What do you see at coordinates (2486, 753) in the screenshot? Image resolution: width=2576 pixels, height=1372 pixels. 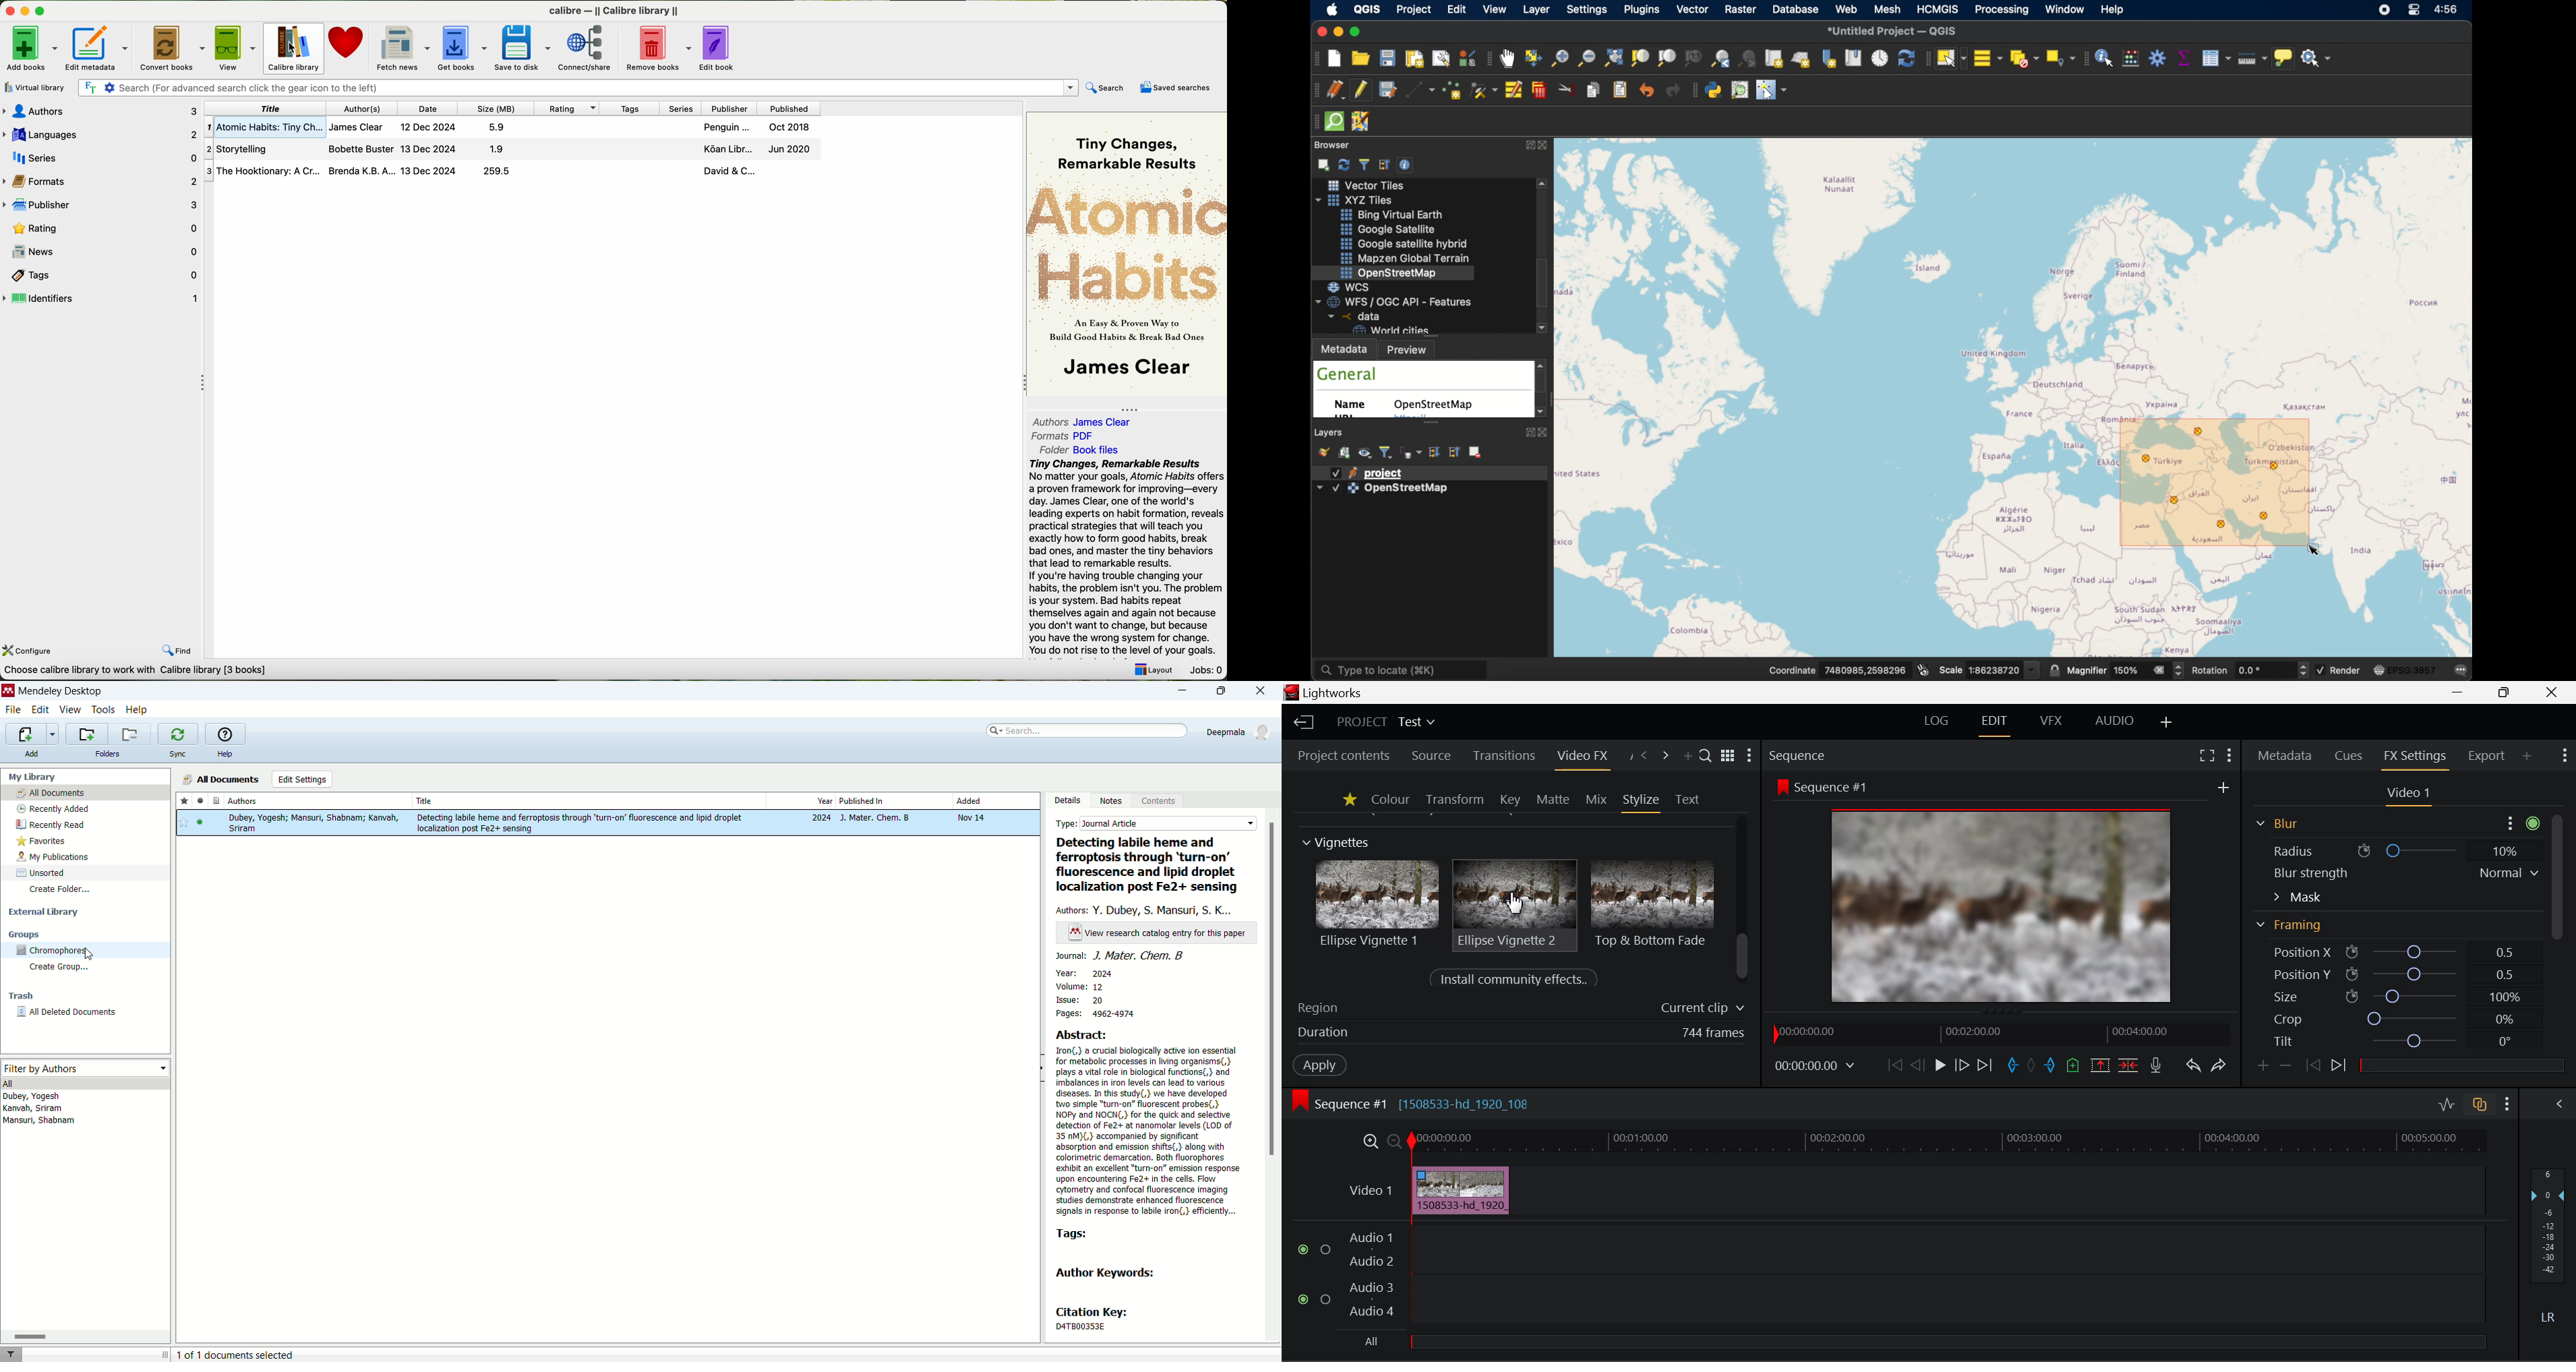 I see `Export` at bounding box center [2486, 753].